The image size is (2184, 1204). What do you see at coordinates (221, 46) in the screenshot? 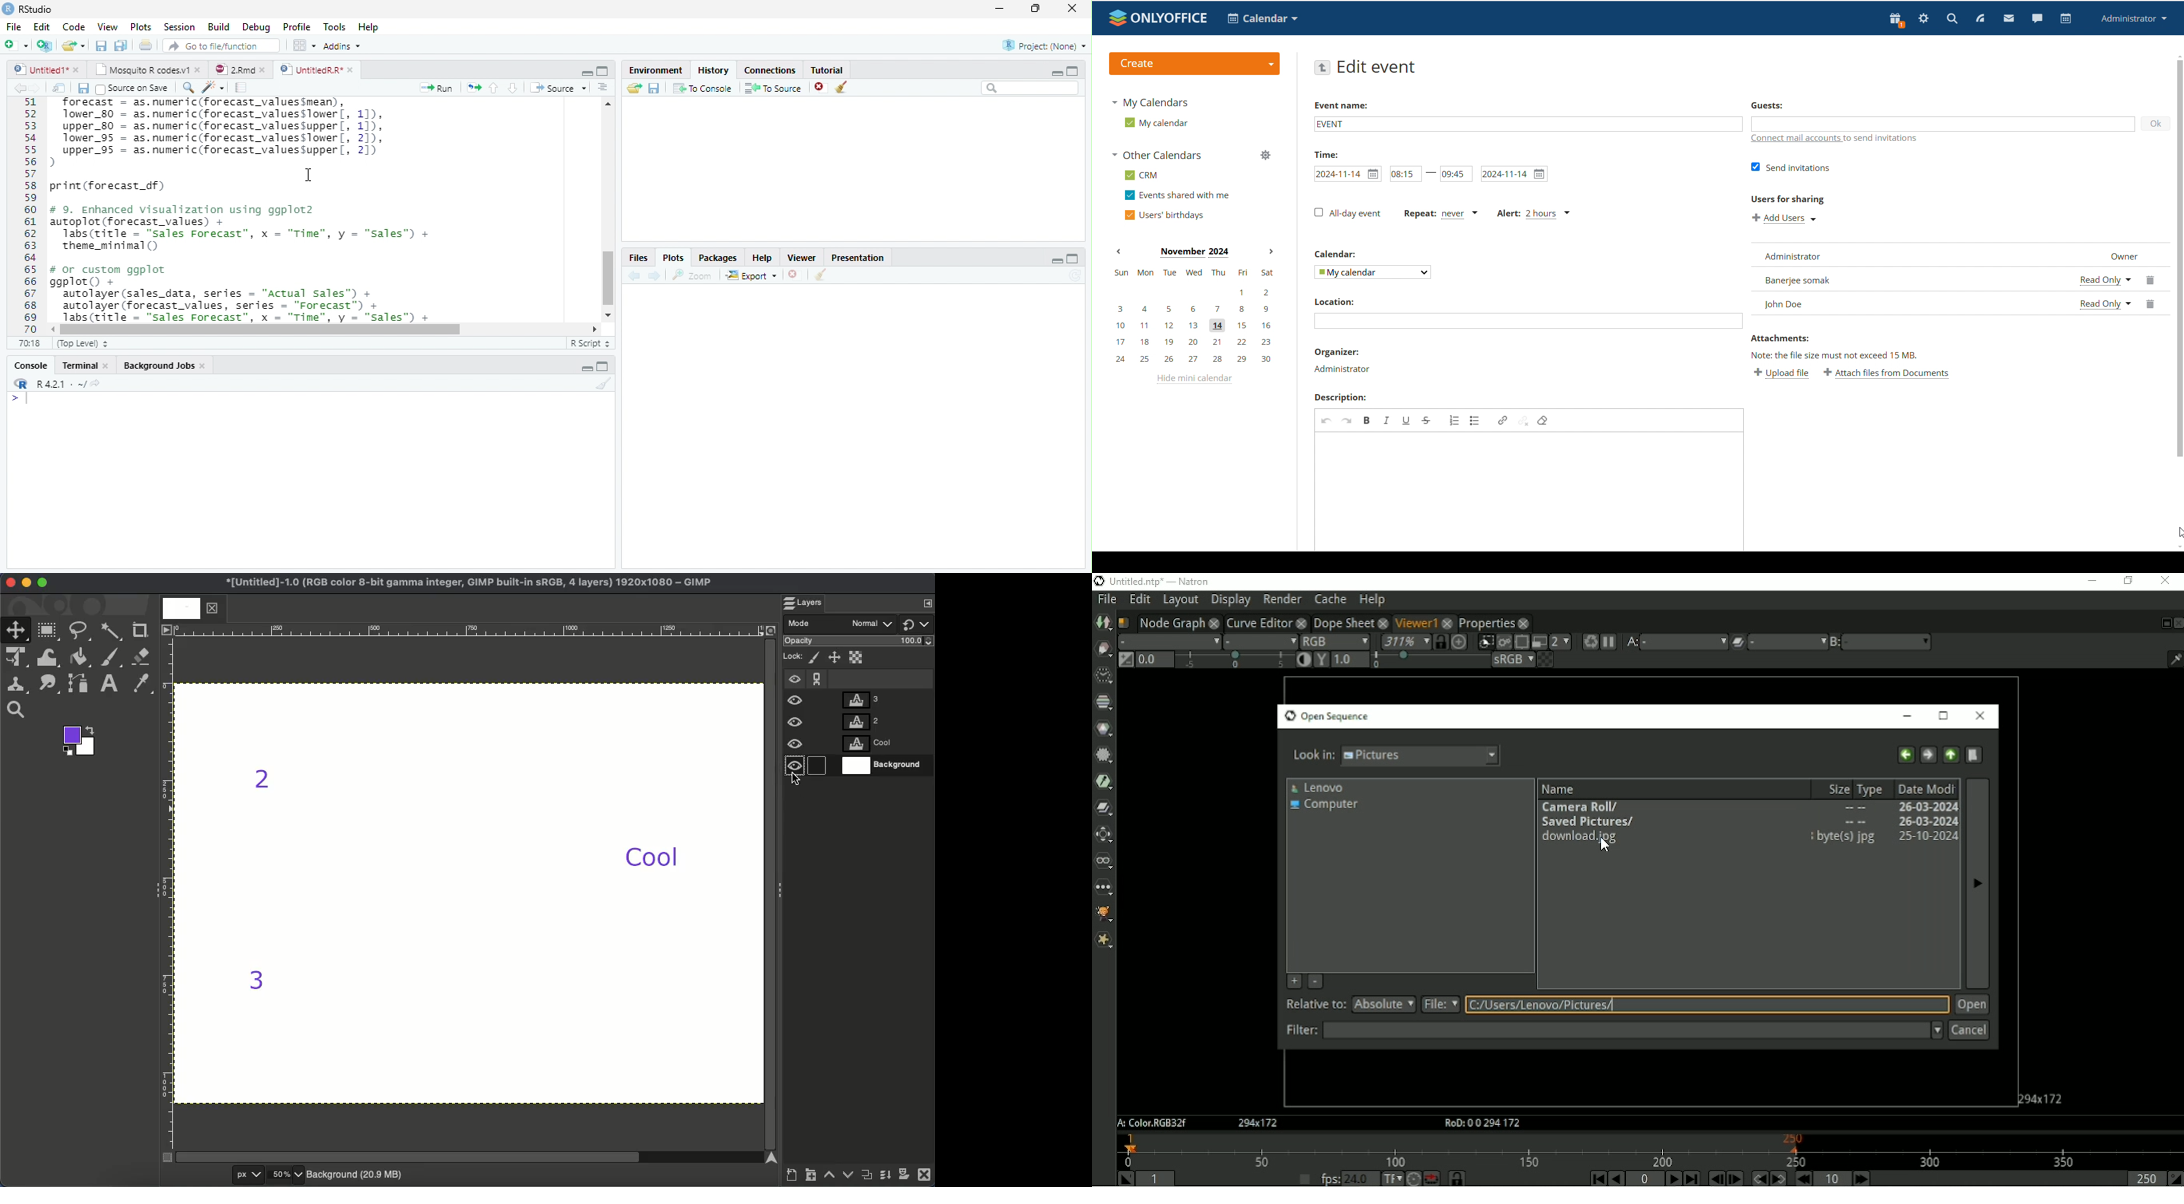
I see `Go to file/function` at bounding box center [221, 46].